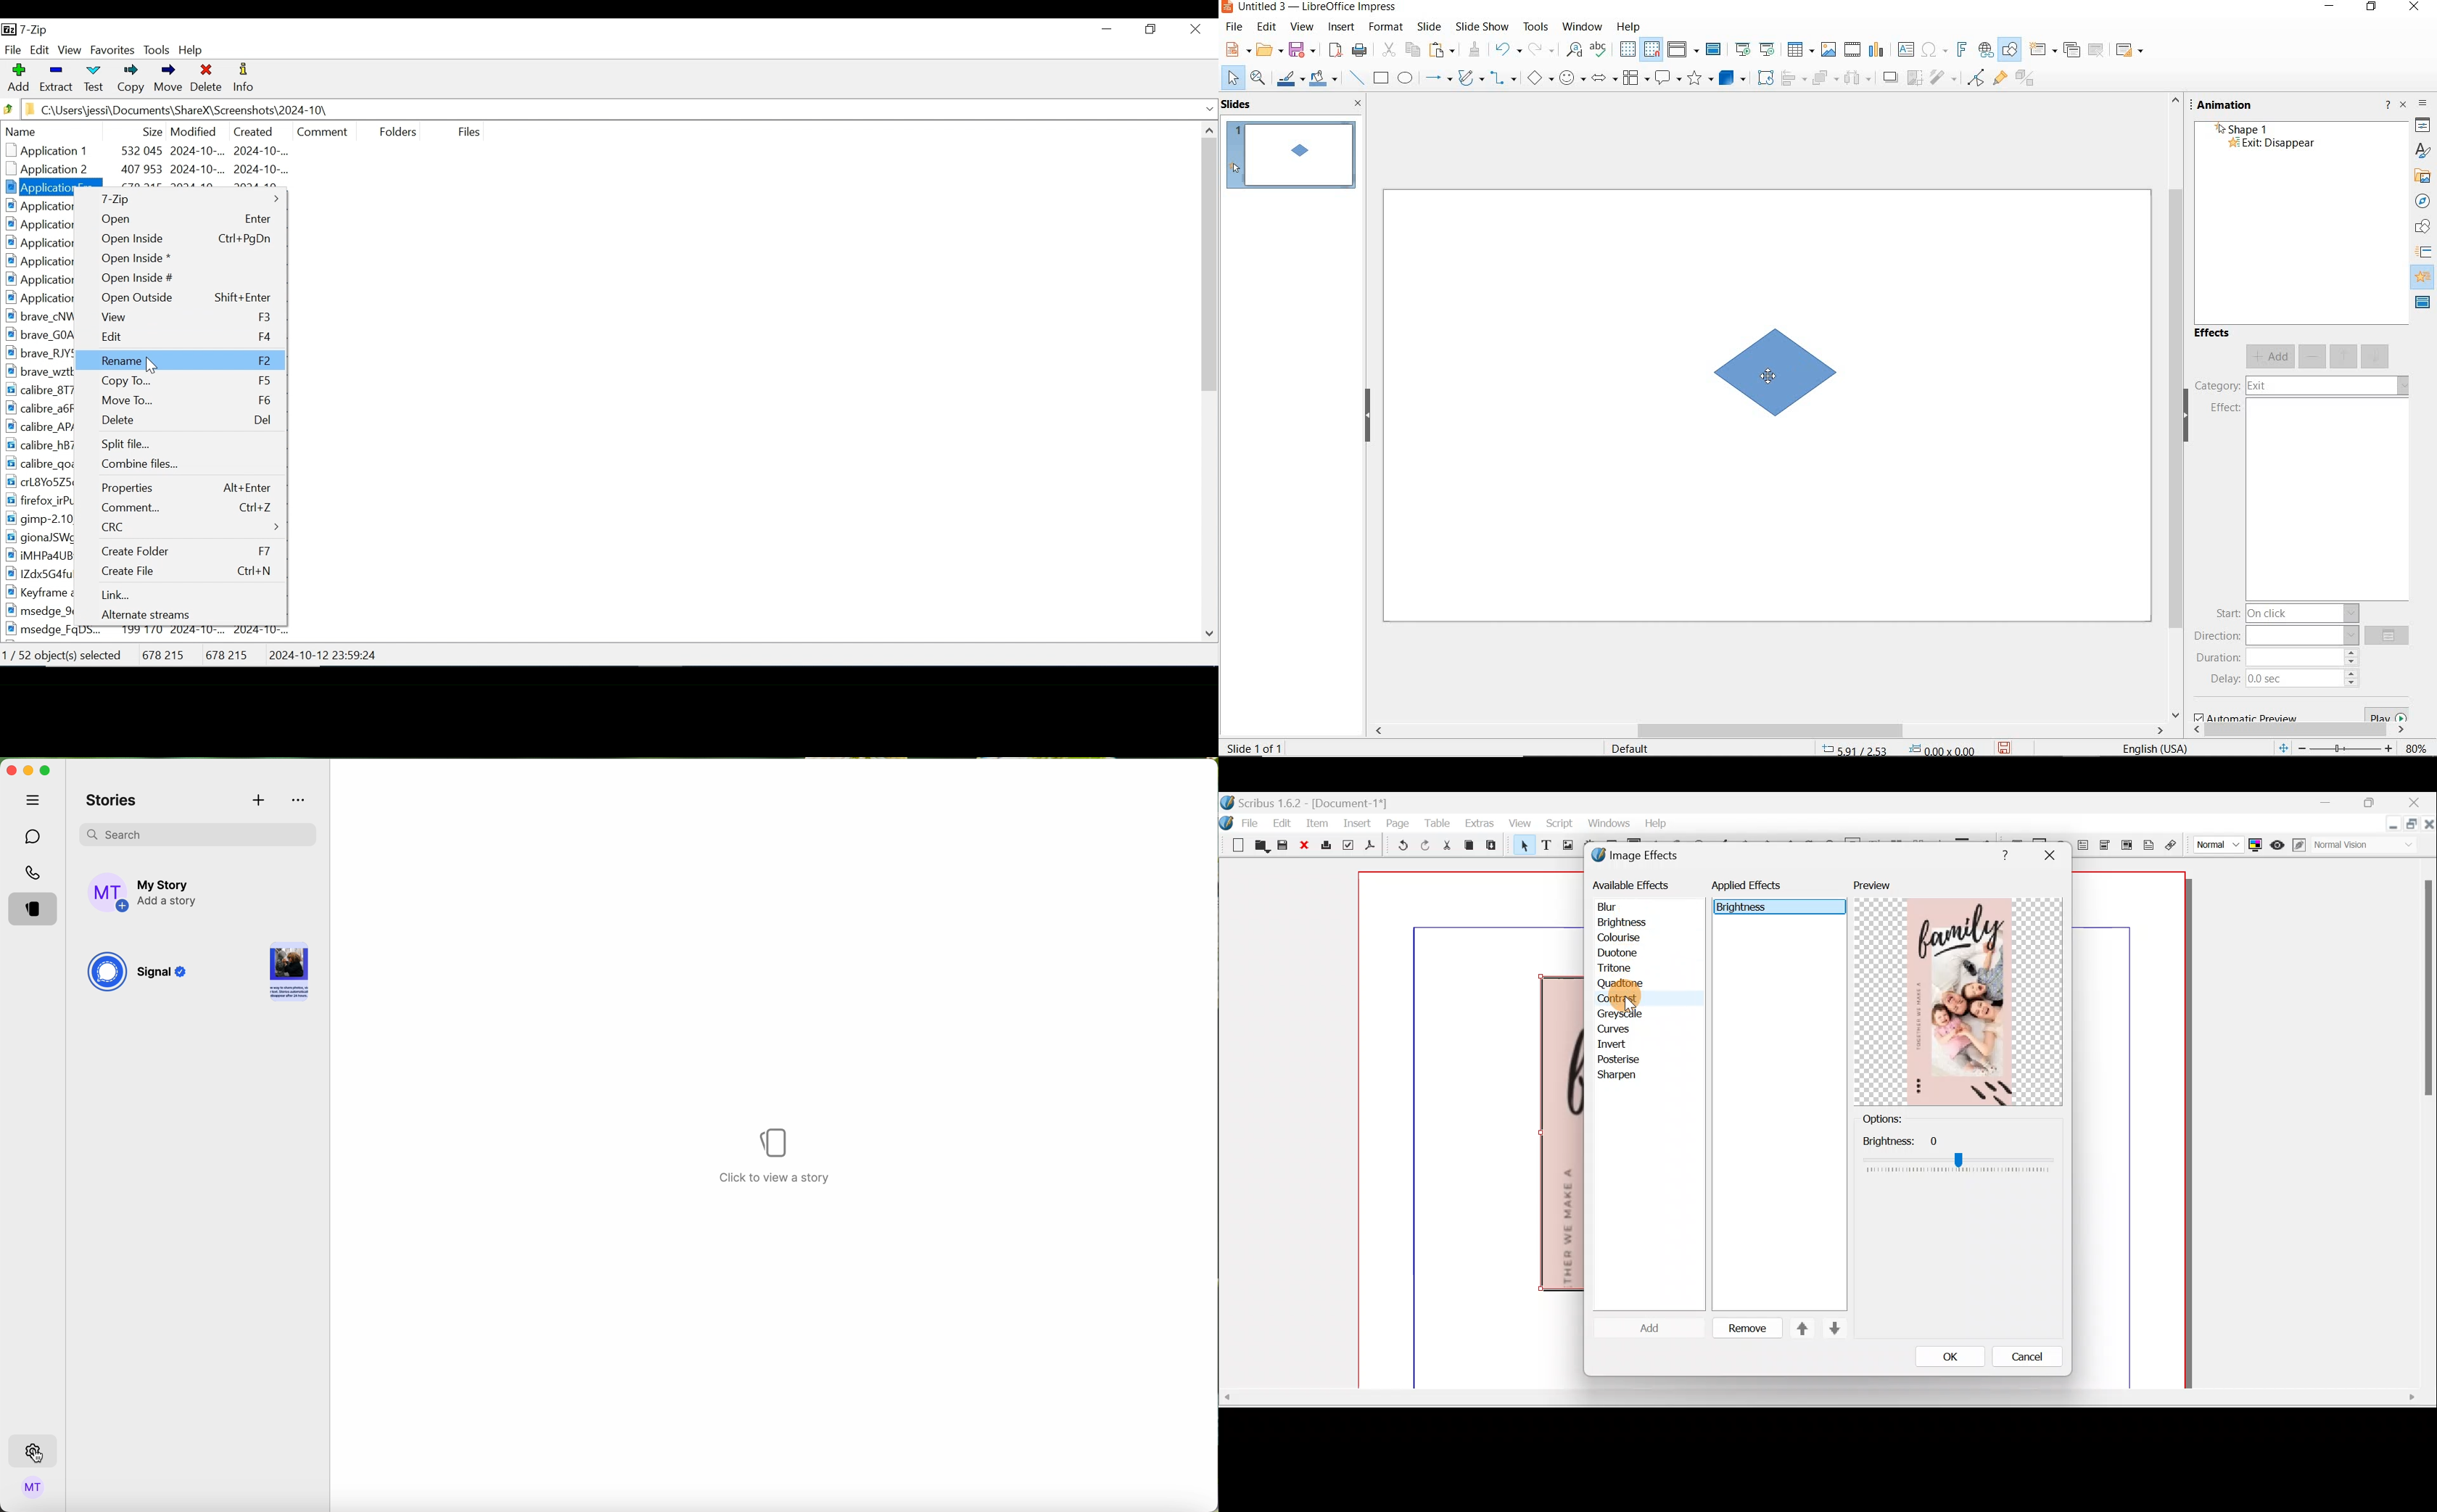  I want to click on insert audio or video, so click(1853, 51).